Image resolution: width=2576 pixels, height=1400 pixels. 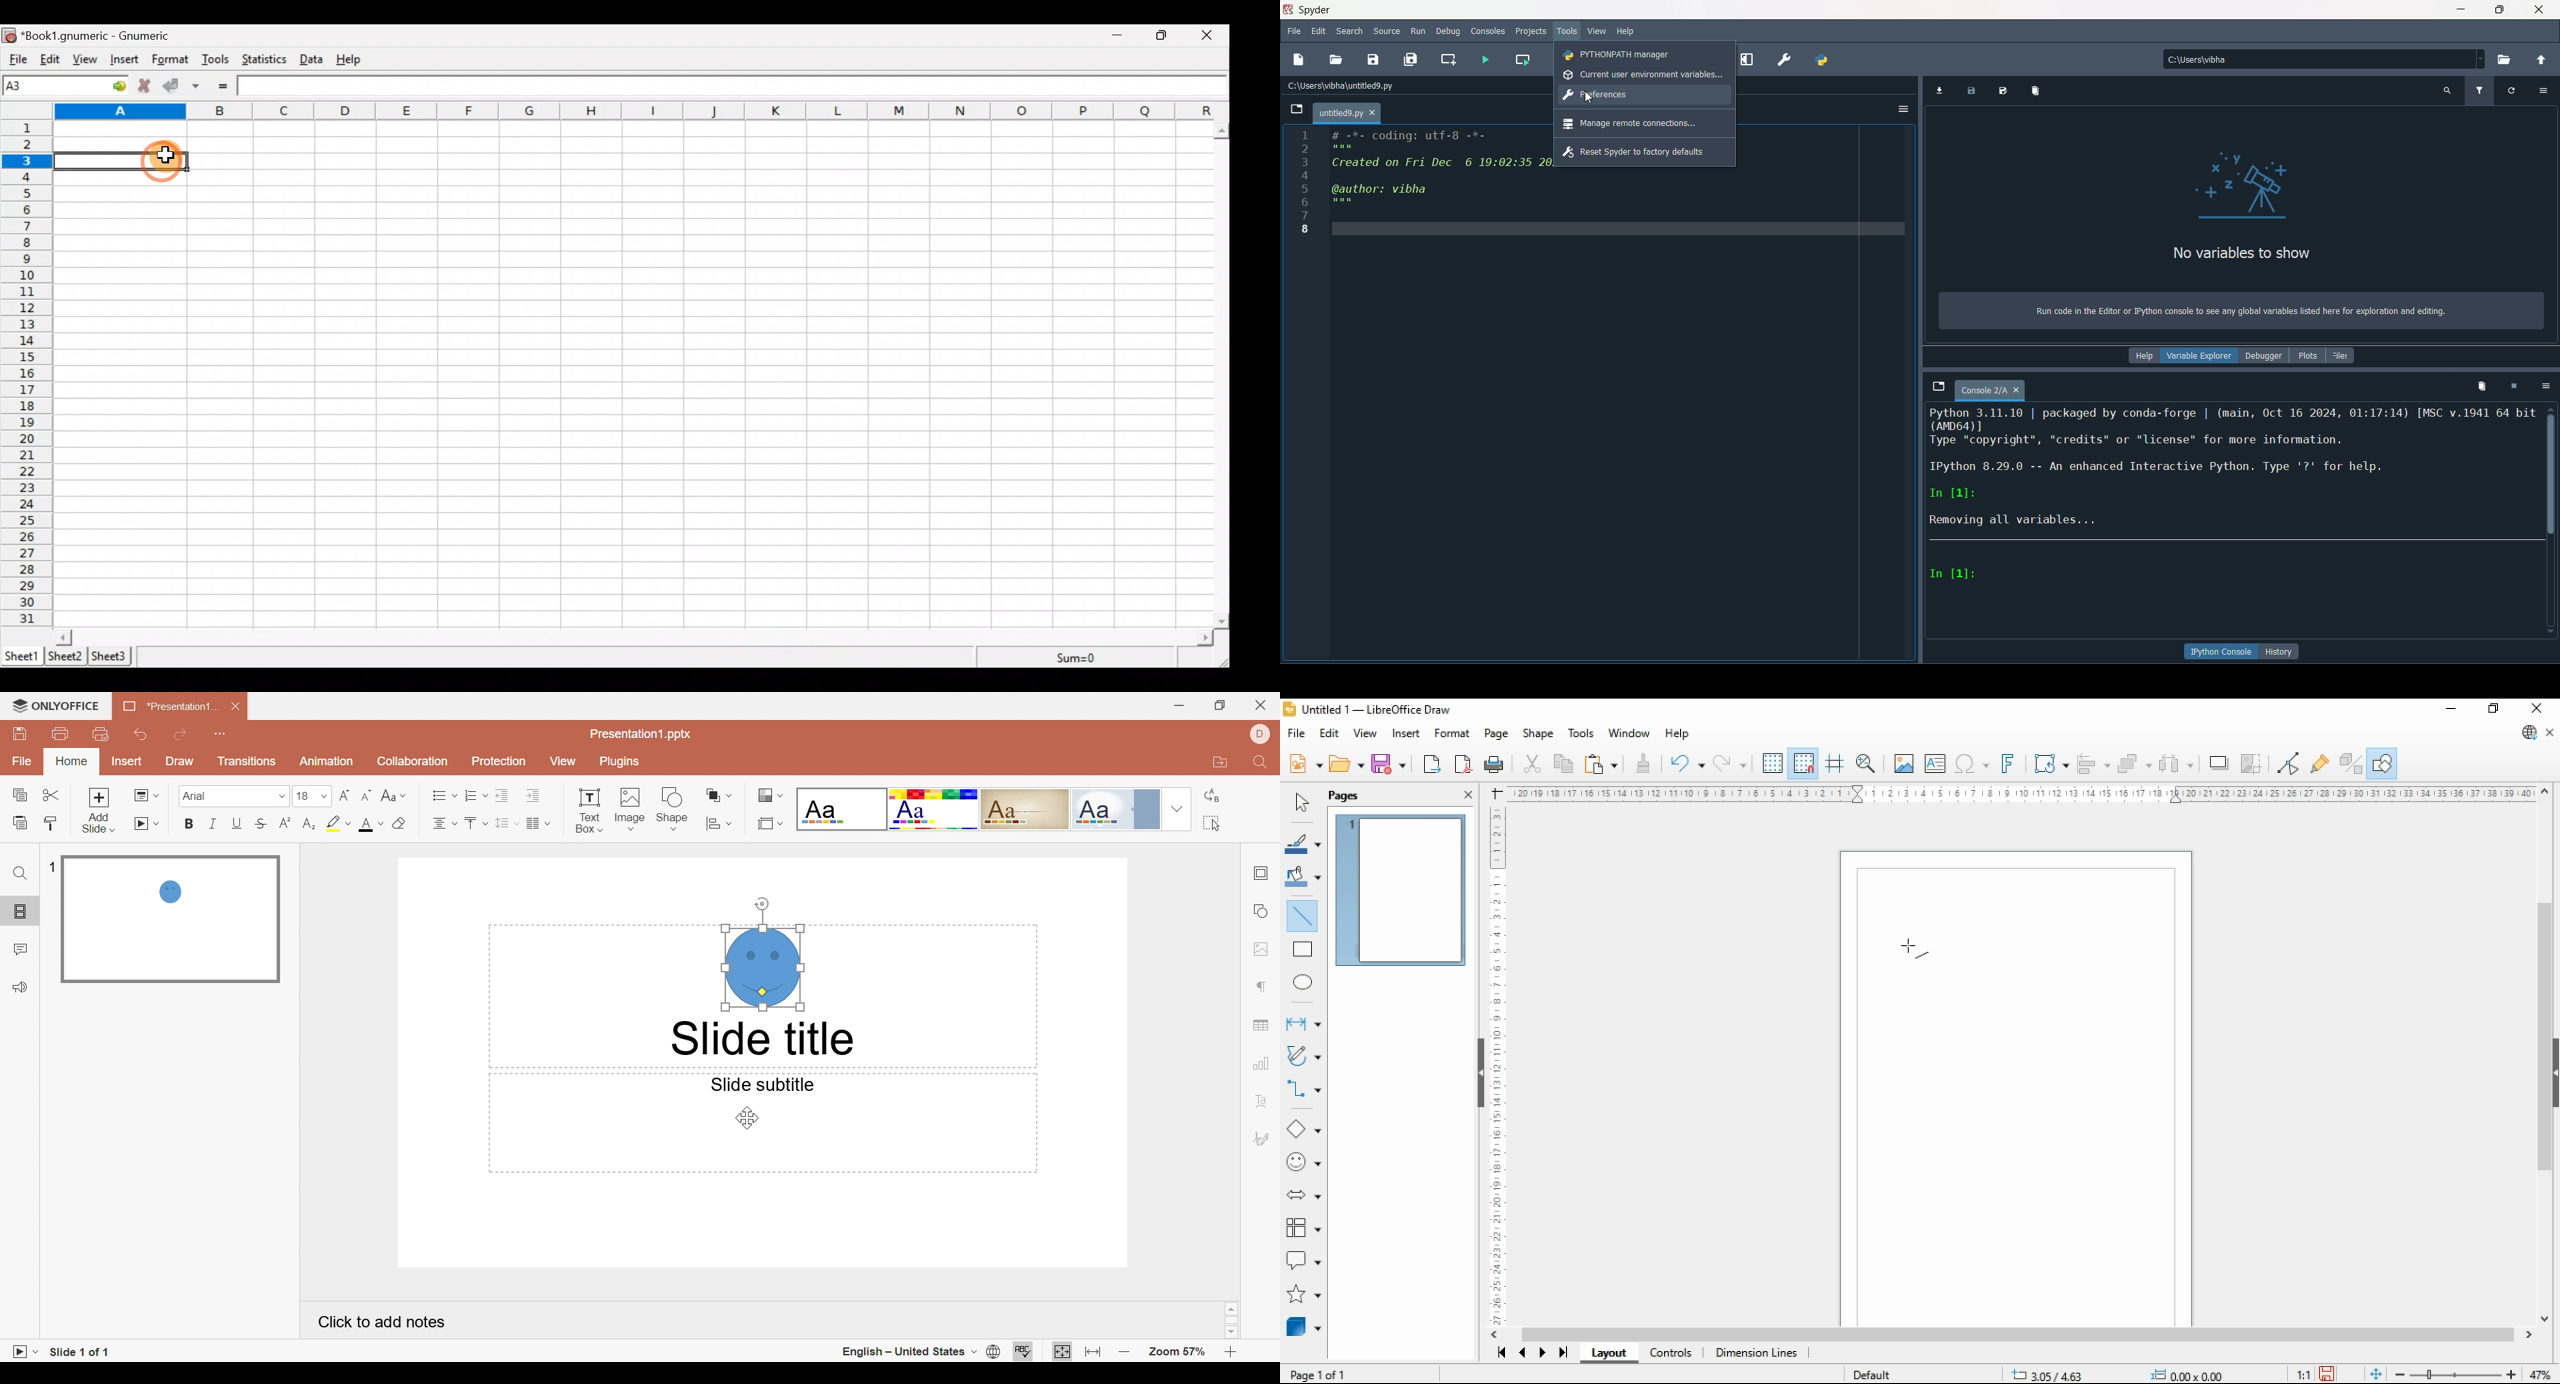 I want to click on remove all, so click(x=2479, y=385).